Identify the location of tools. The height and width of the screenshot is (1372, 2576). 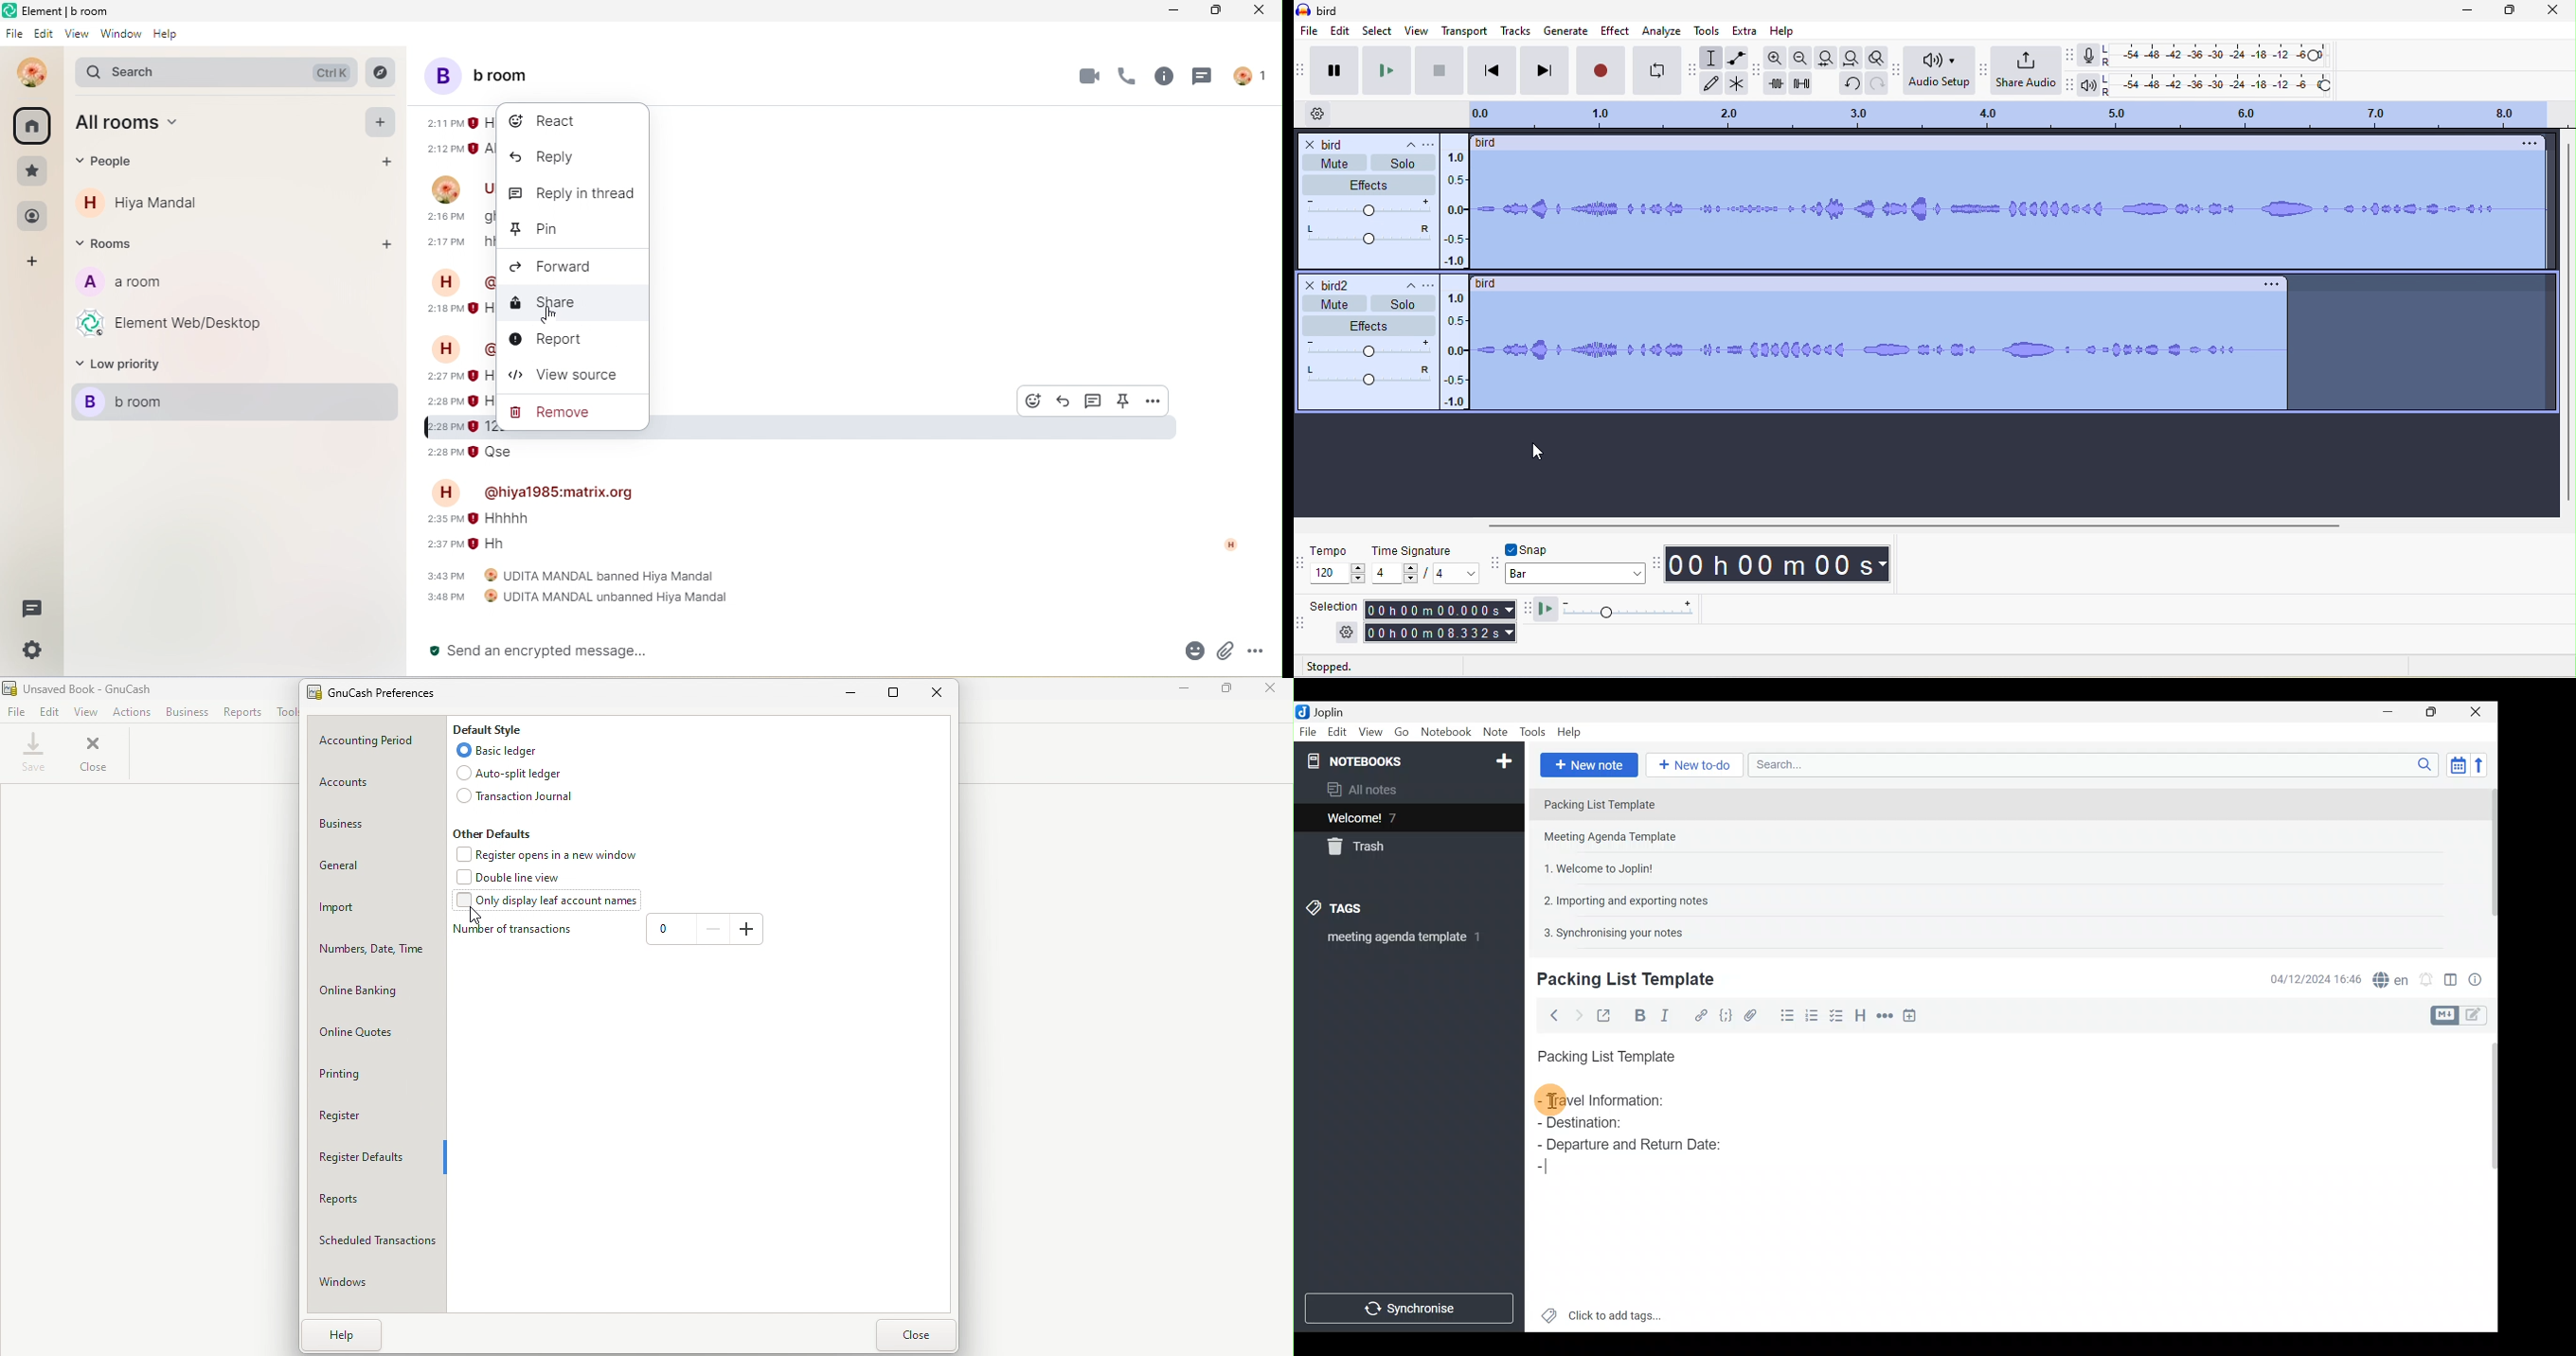
(1705, 31).